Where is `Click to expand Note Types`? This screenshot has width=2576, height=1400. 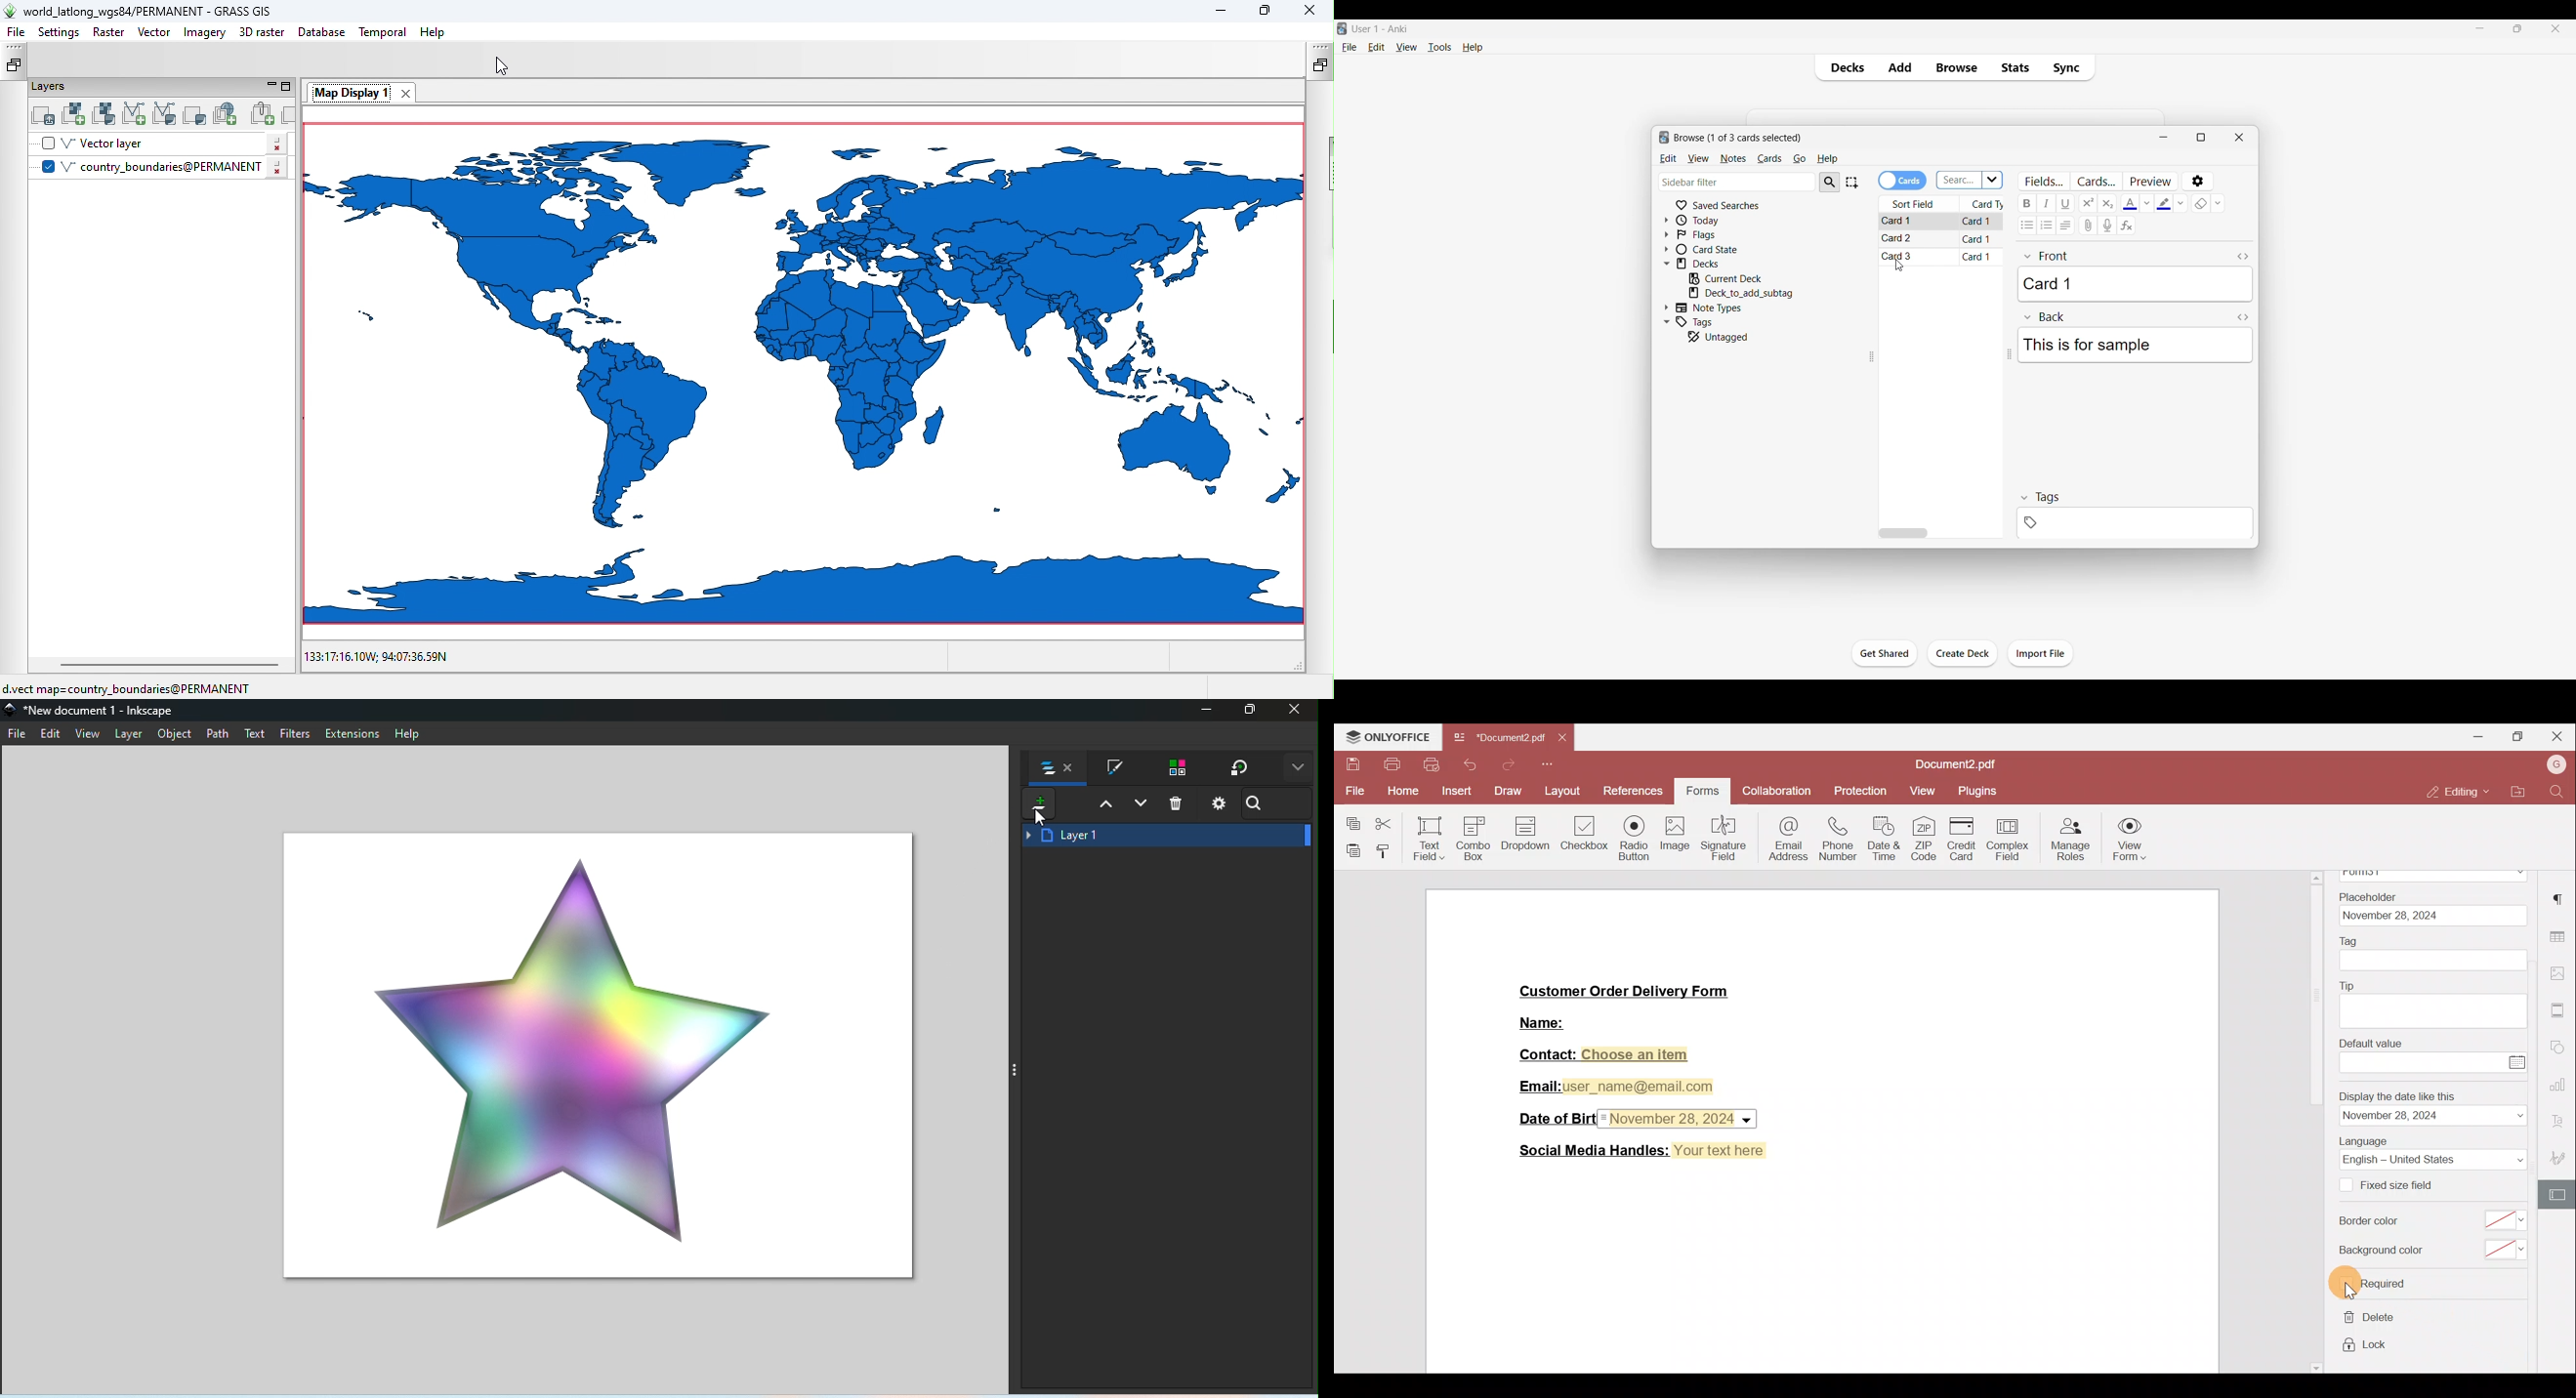 Click to expand Note Types is located at coordinates (1667, 307).